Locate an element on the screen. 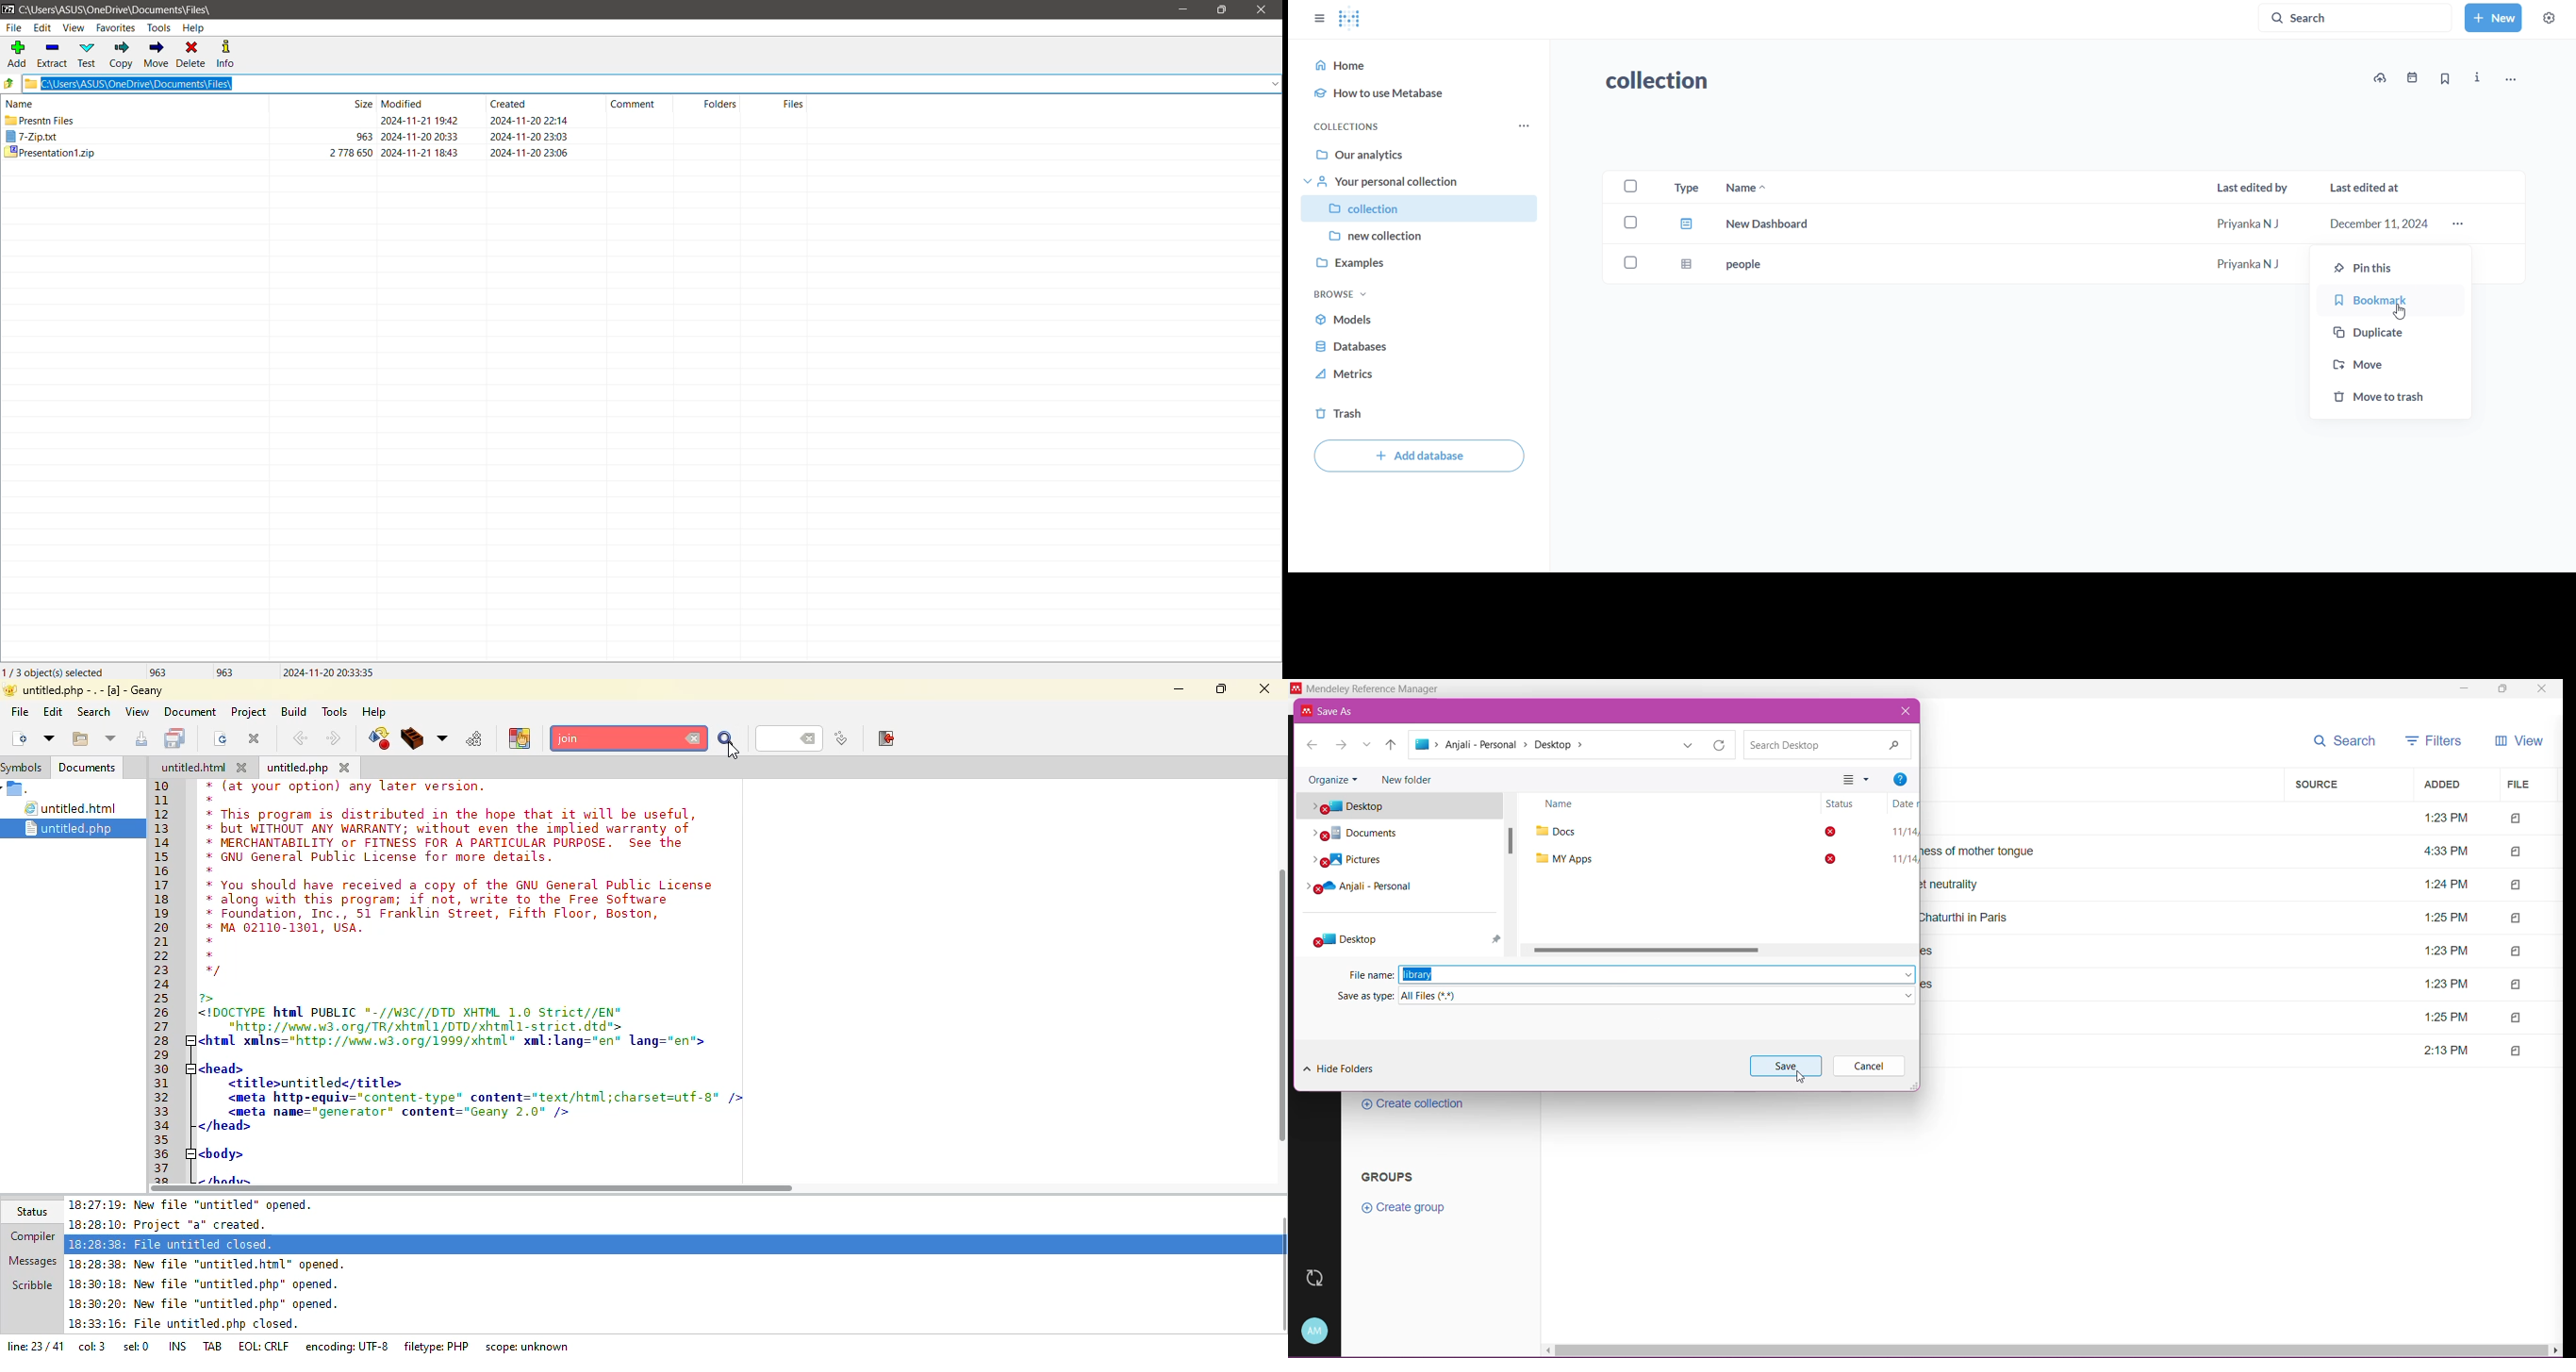  Close is located at coordinates (1264, 10).